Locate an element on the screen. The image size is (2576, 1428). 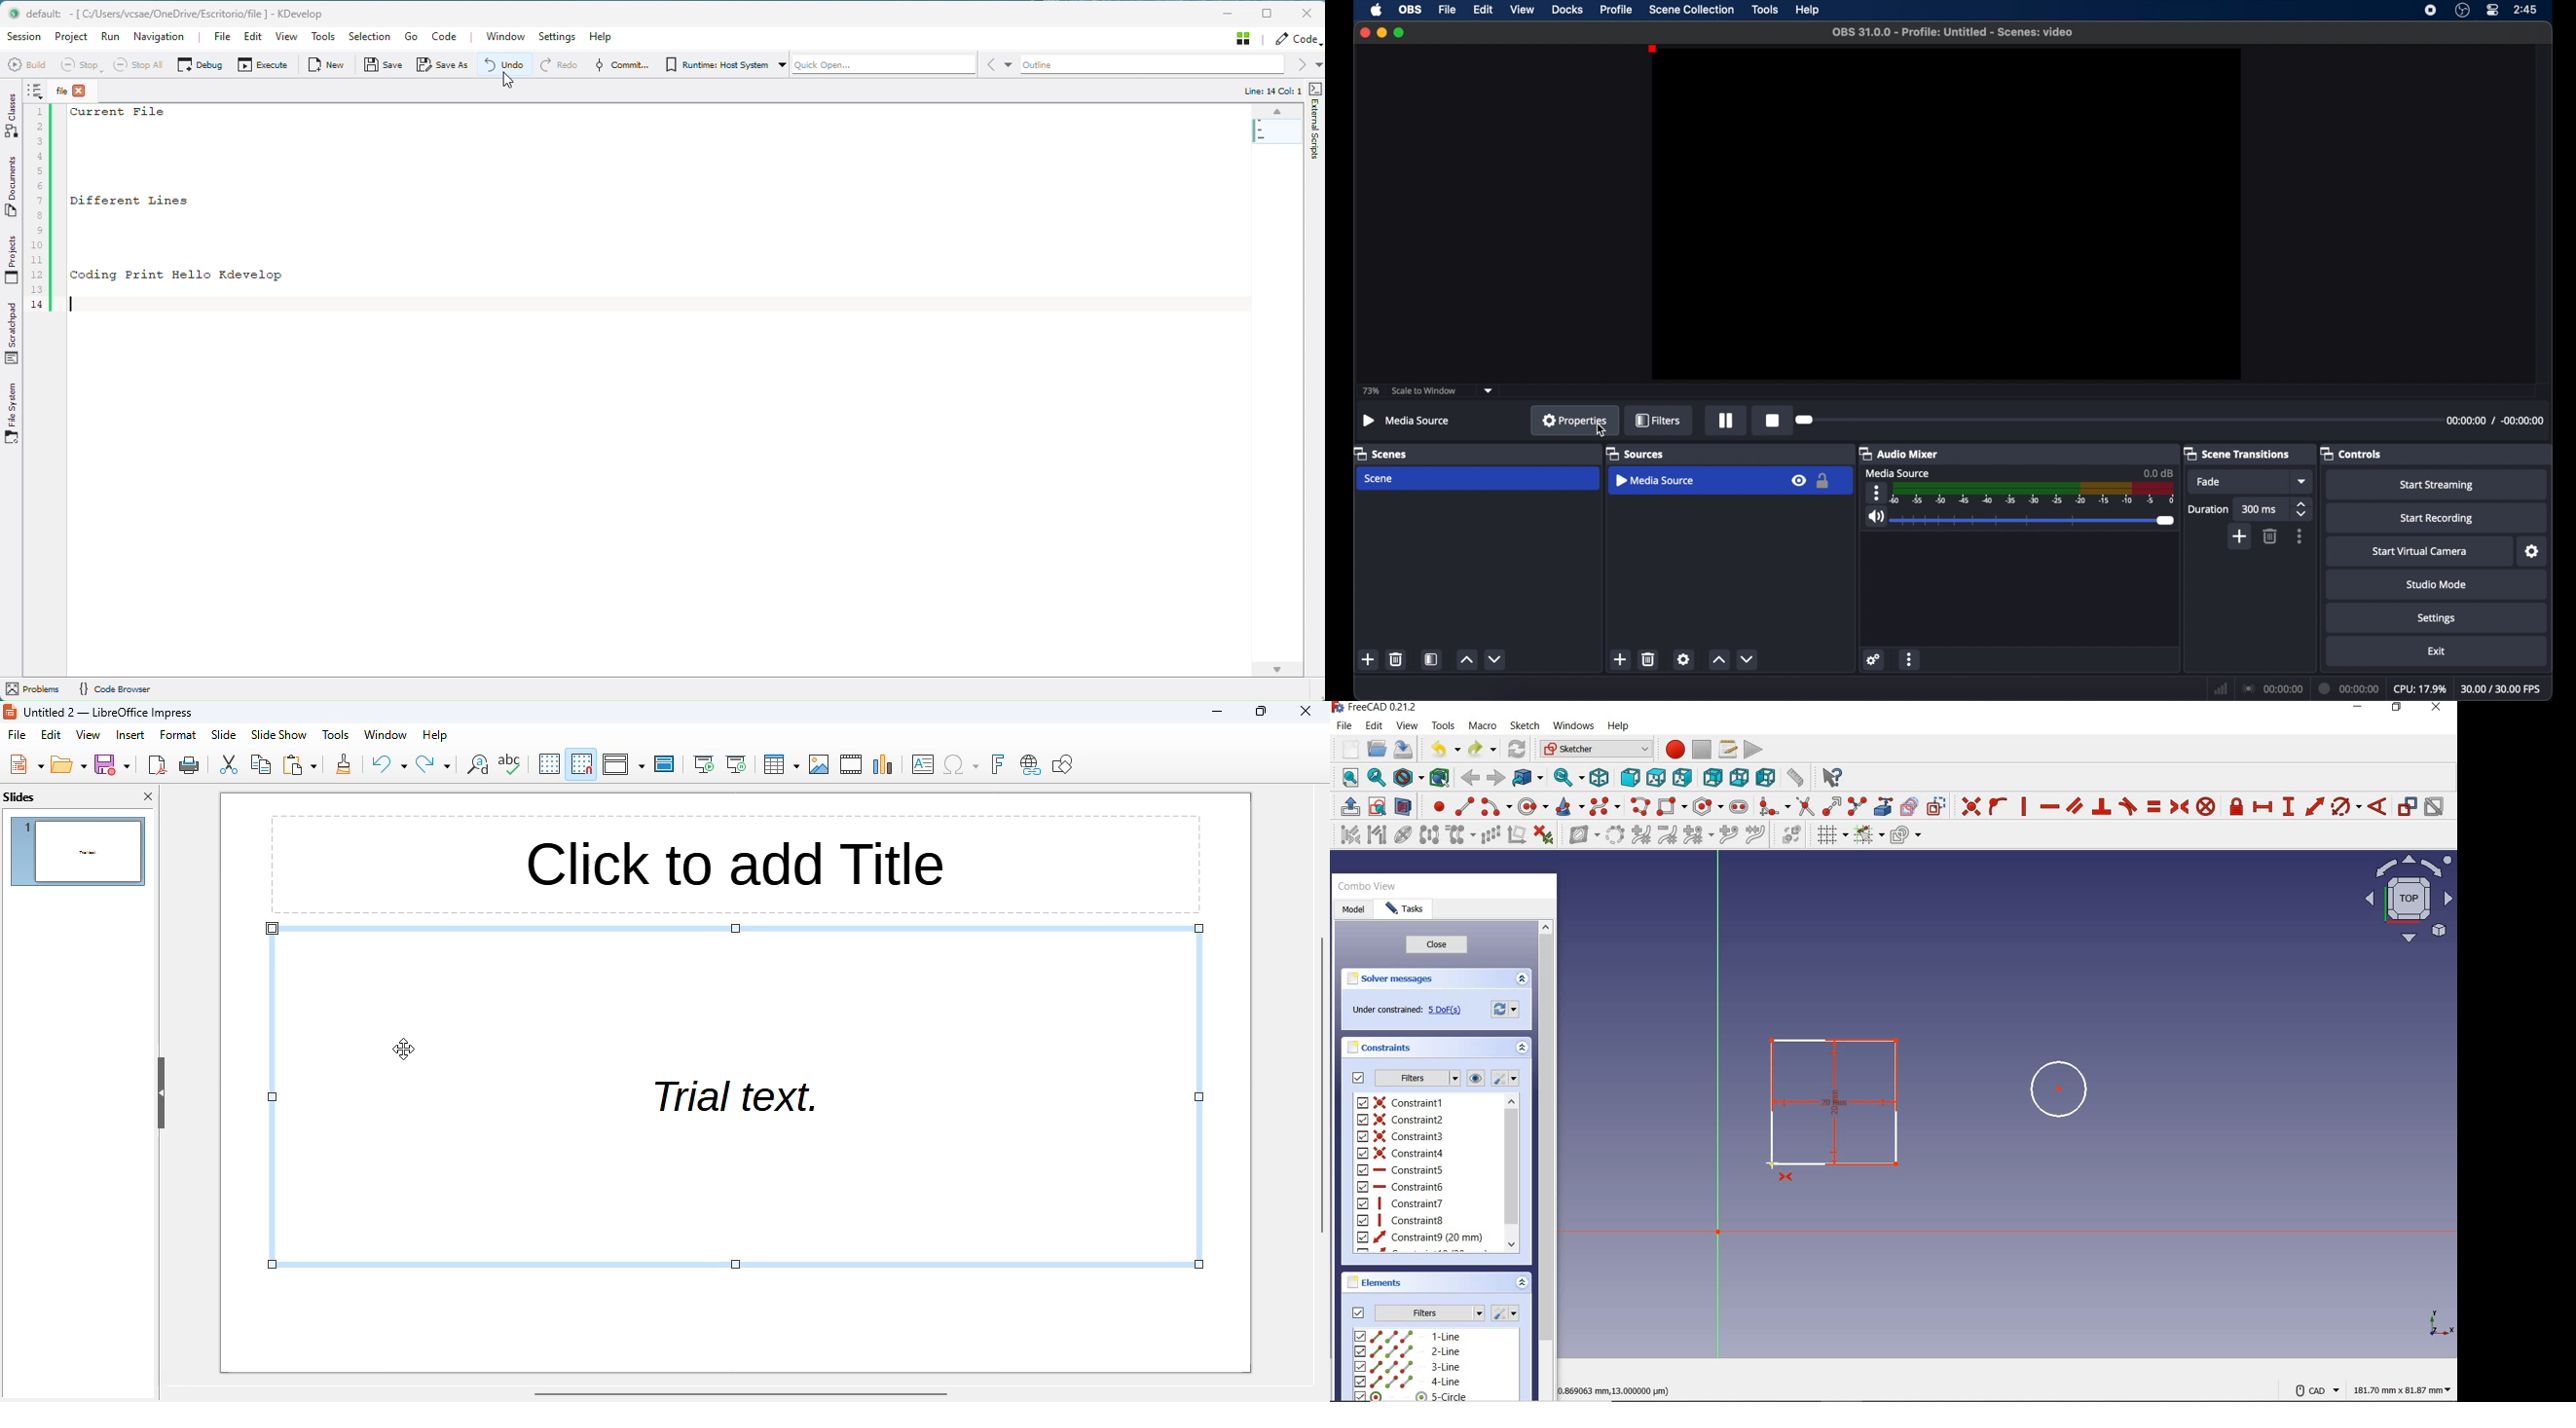
isometric is located at coordinates (1600, 779).